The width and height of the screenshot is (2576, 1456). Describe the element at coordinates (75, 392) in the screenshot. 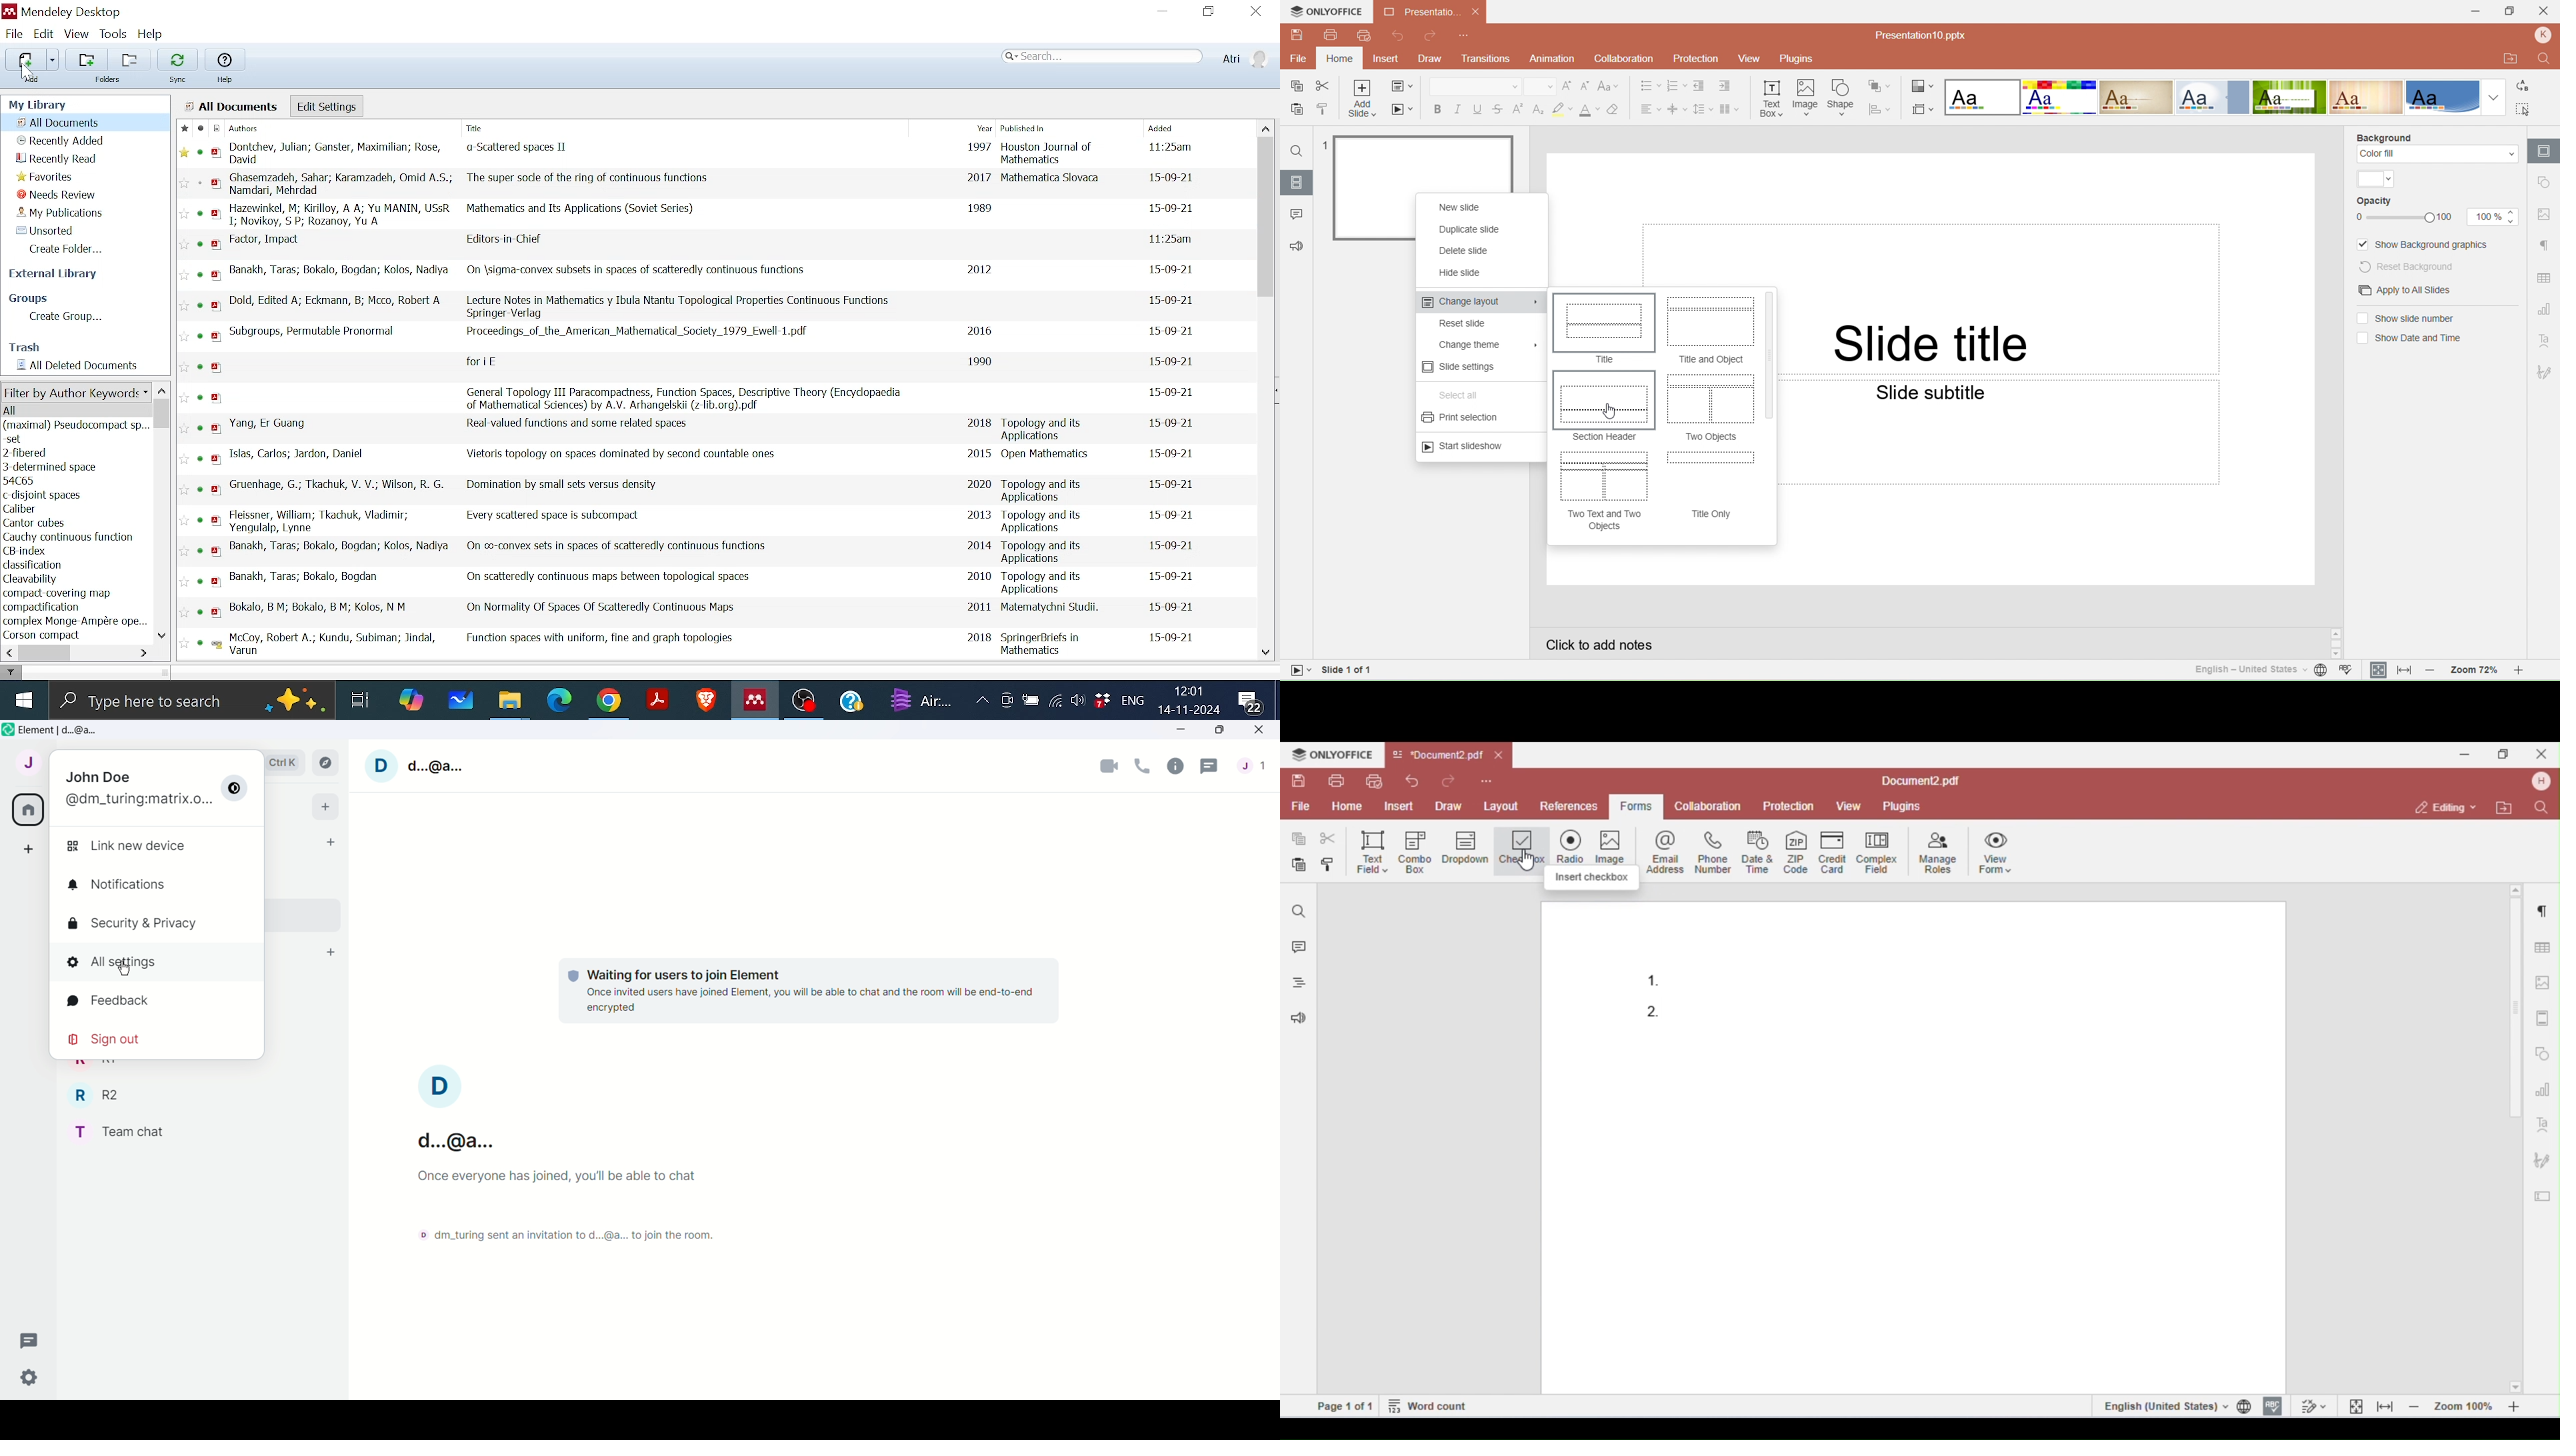

I see `Filter options` at that location.